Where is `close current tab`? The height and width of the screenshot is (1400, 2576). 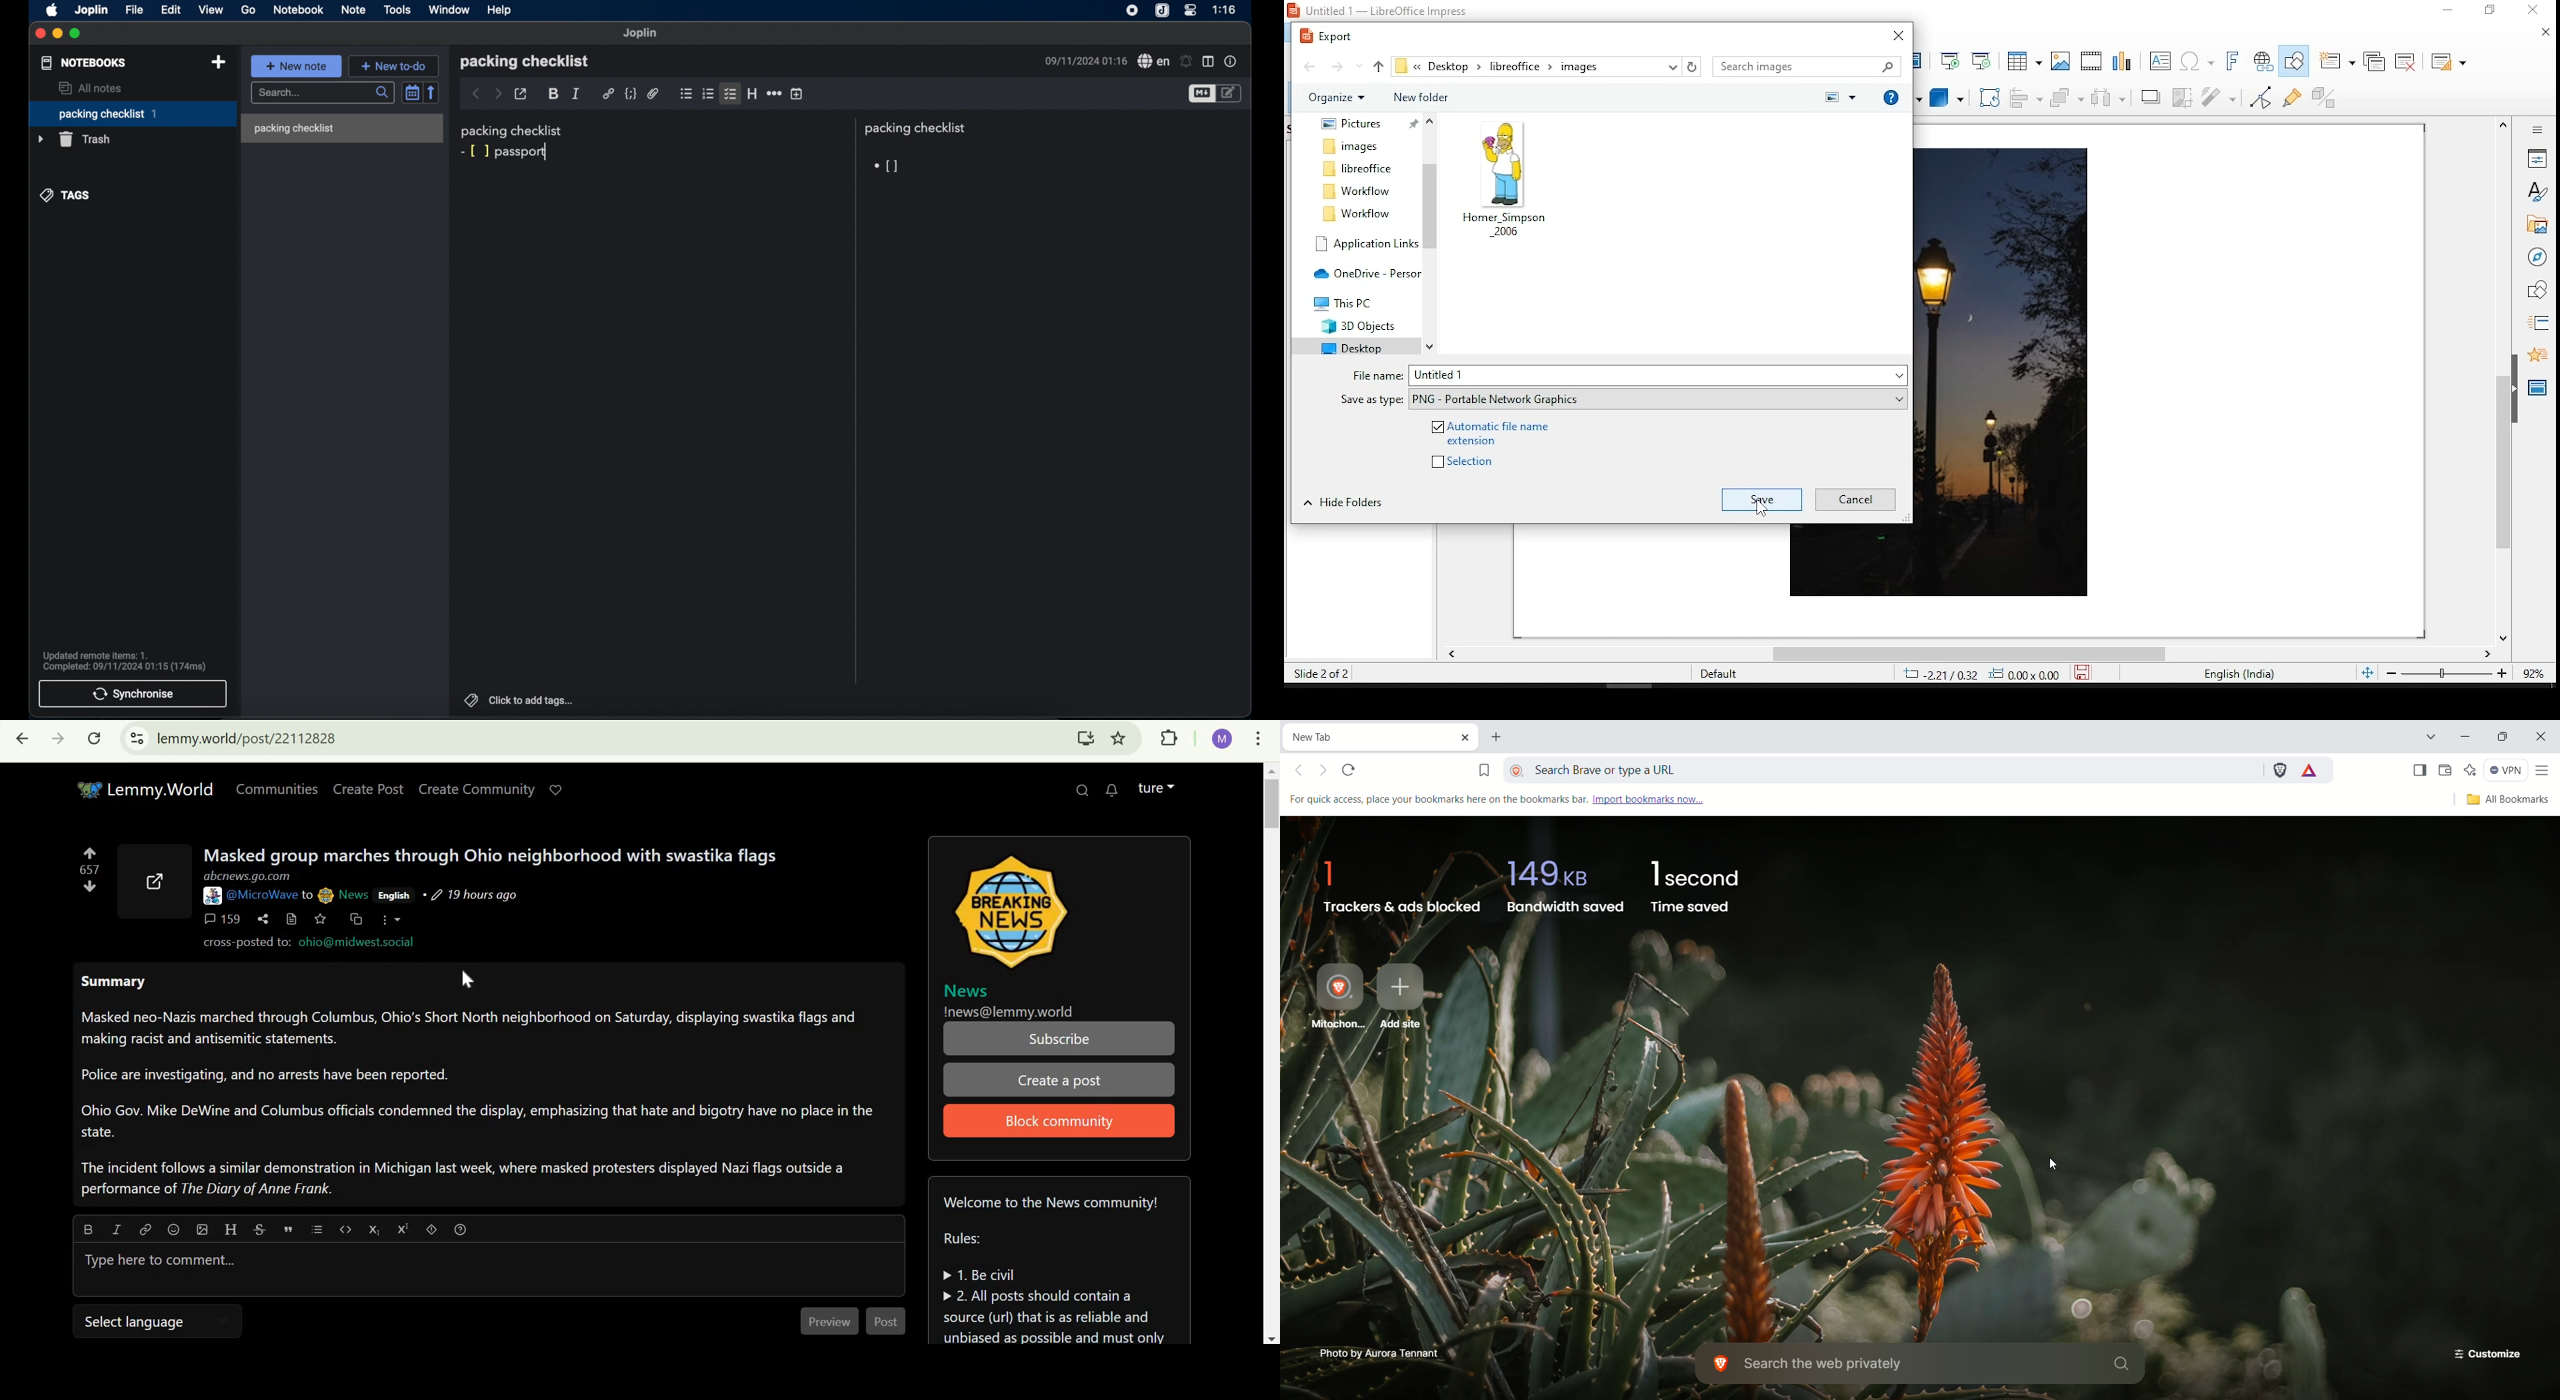
close current tab is located at coordinates (1469, 737).